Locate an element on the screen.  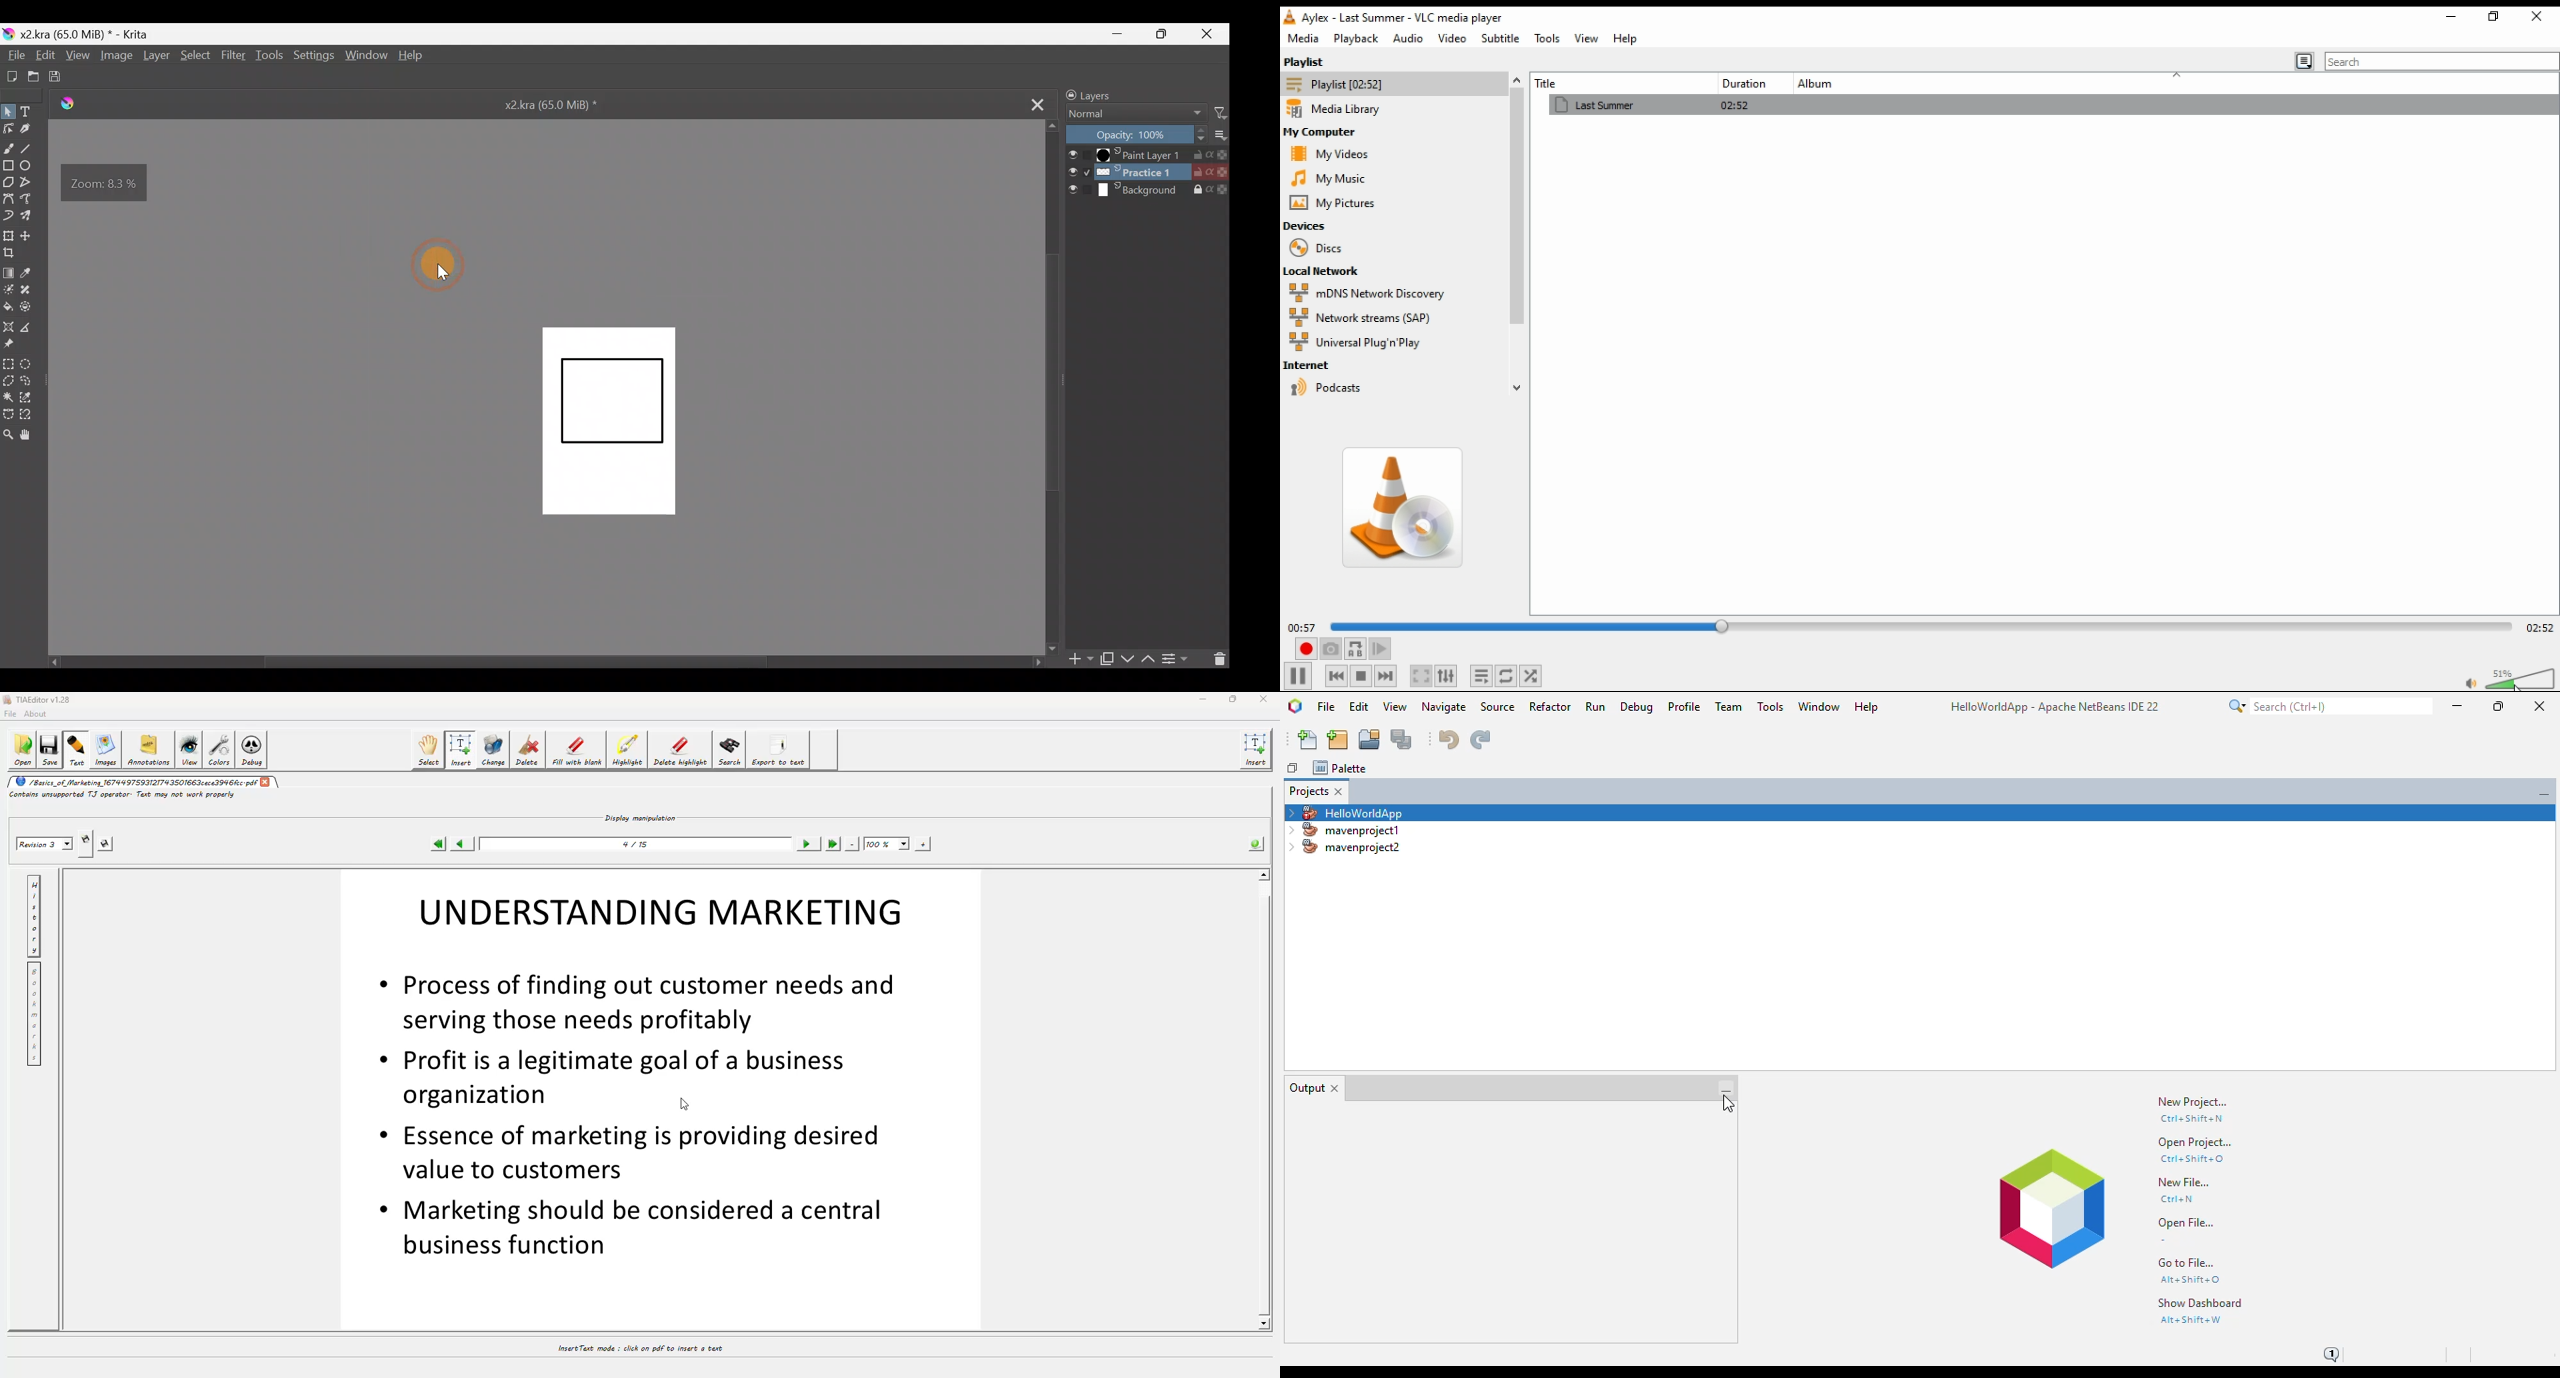
Measure the distance between two points is located at coordinates (31, 327).